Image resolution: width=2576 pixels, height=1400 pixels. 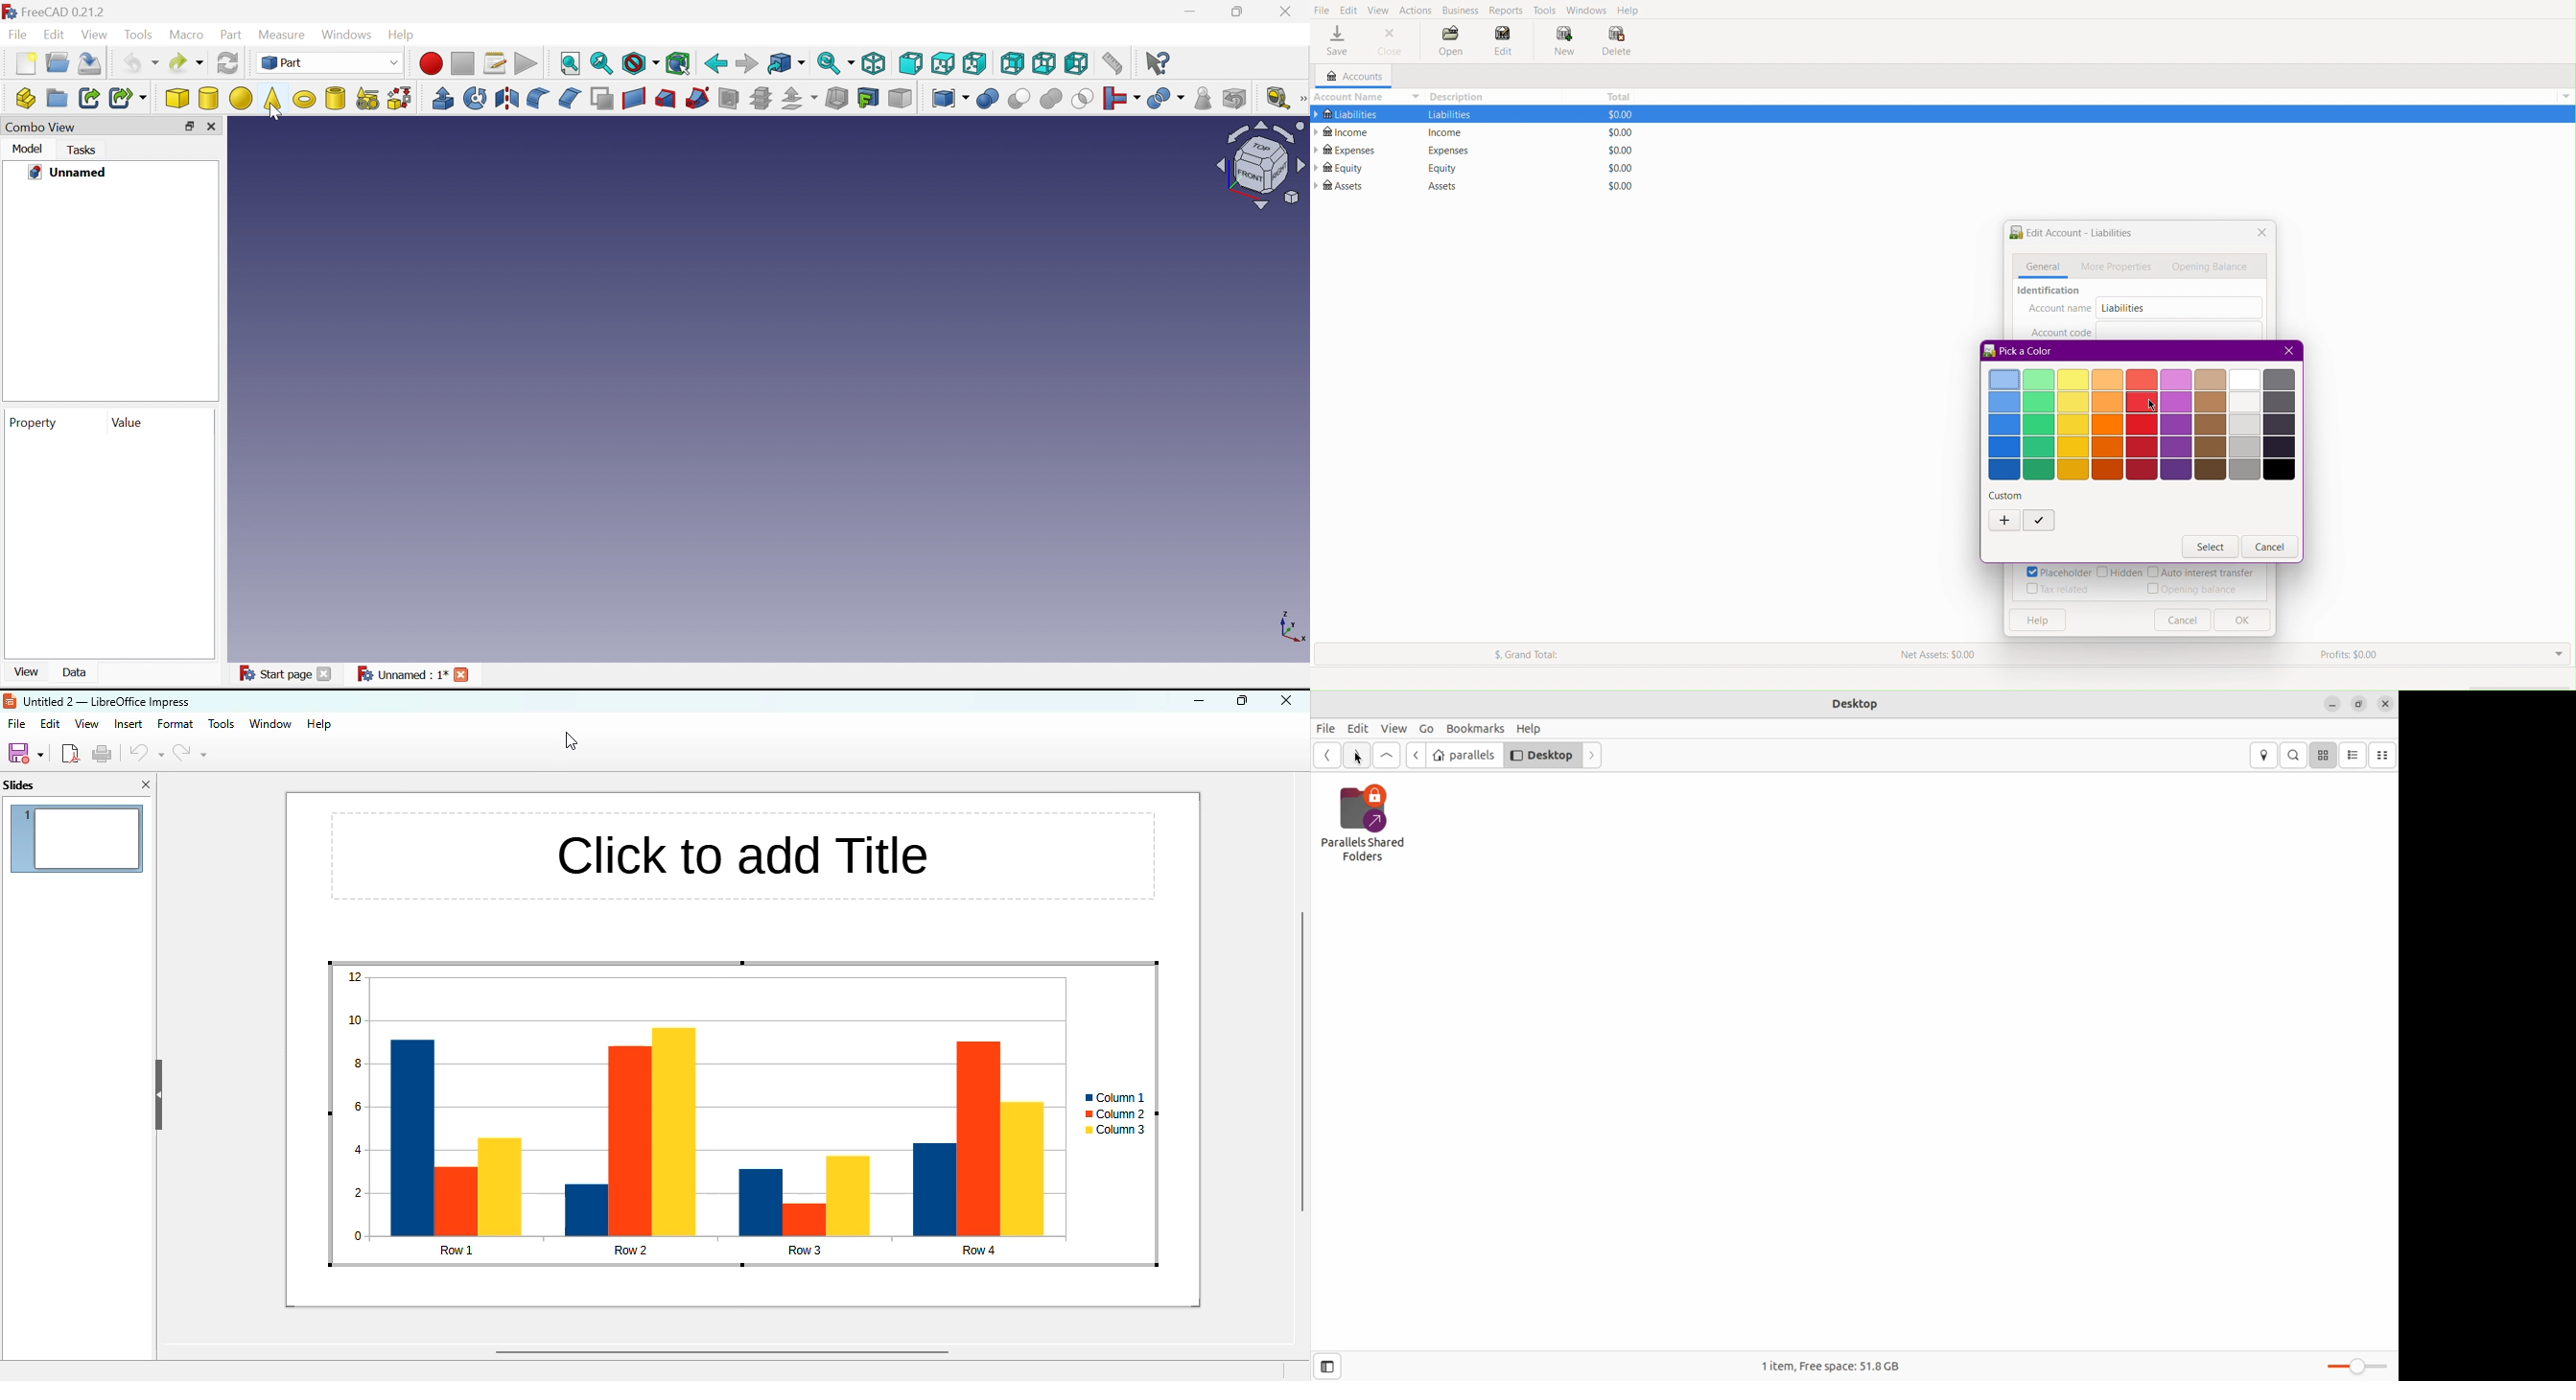 What do you see at coordinates (325, 723) in the screenshot?
I see `help` at bounding box center [325, 723].